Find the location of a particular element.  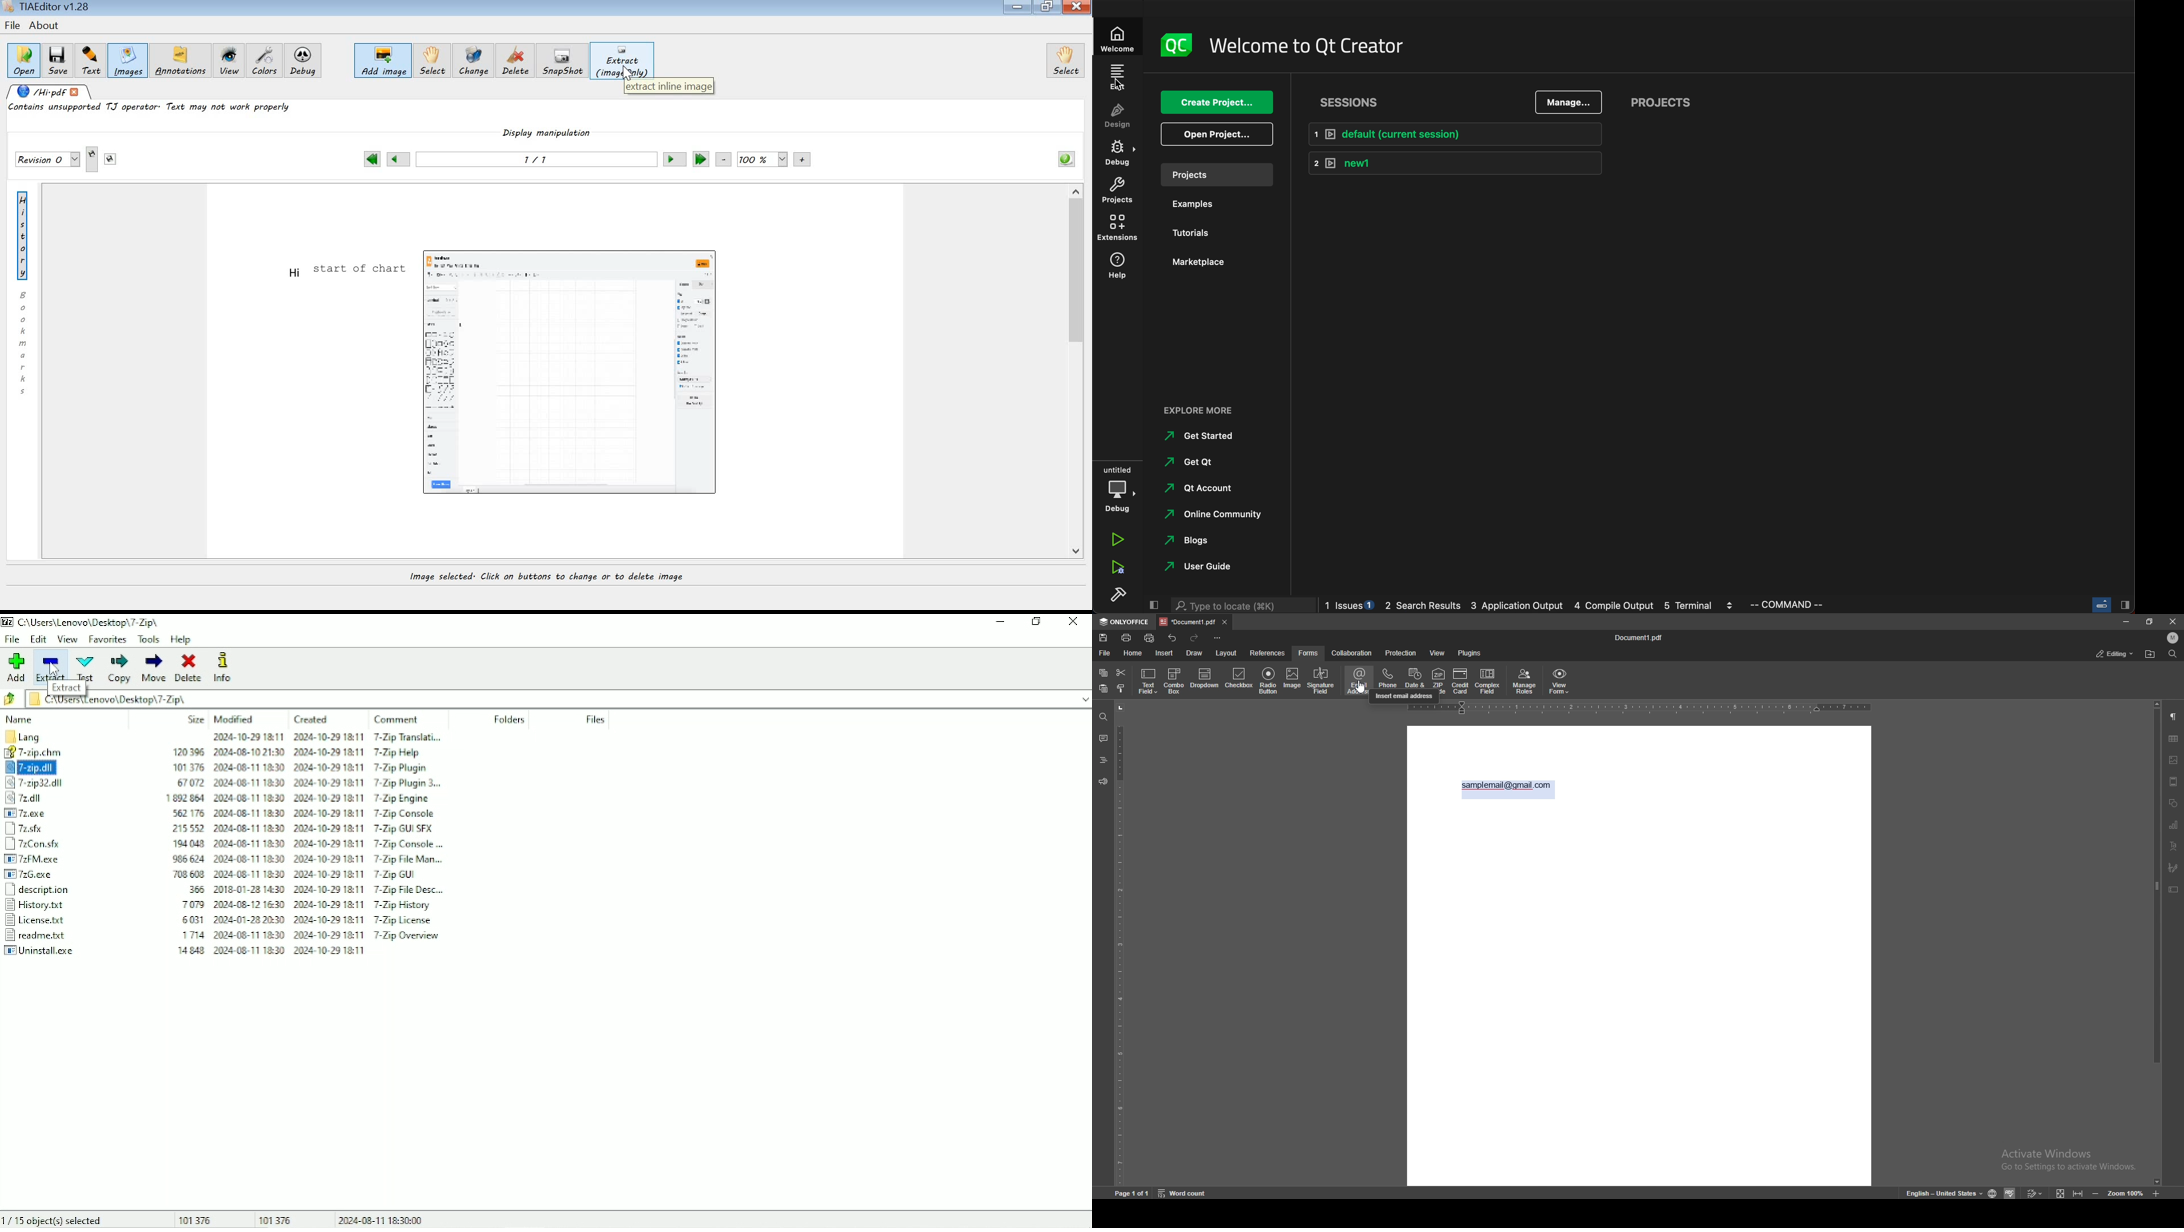

draw is located at coordinates (1194, 653).